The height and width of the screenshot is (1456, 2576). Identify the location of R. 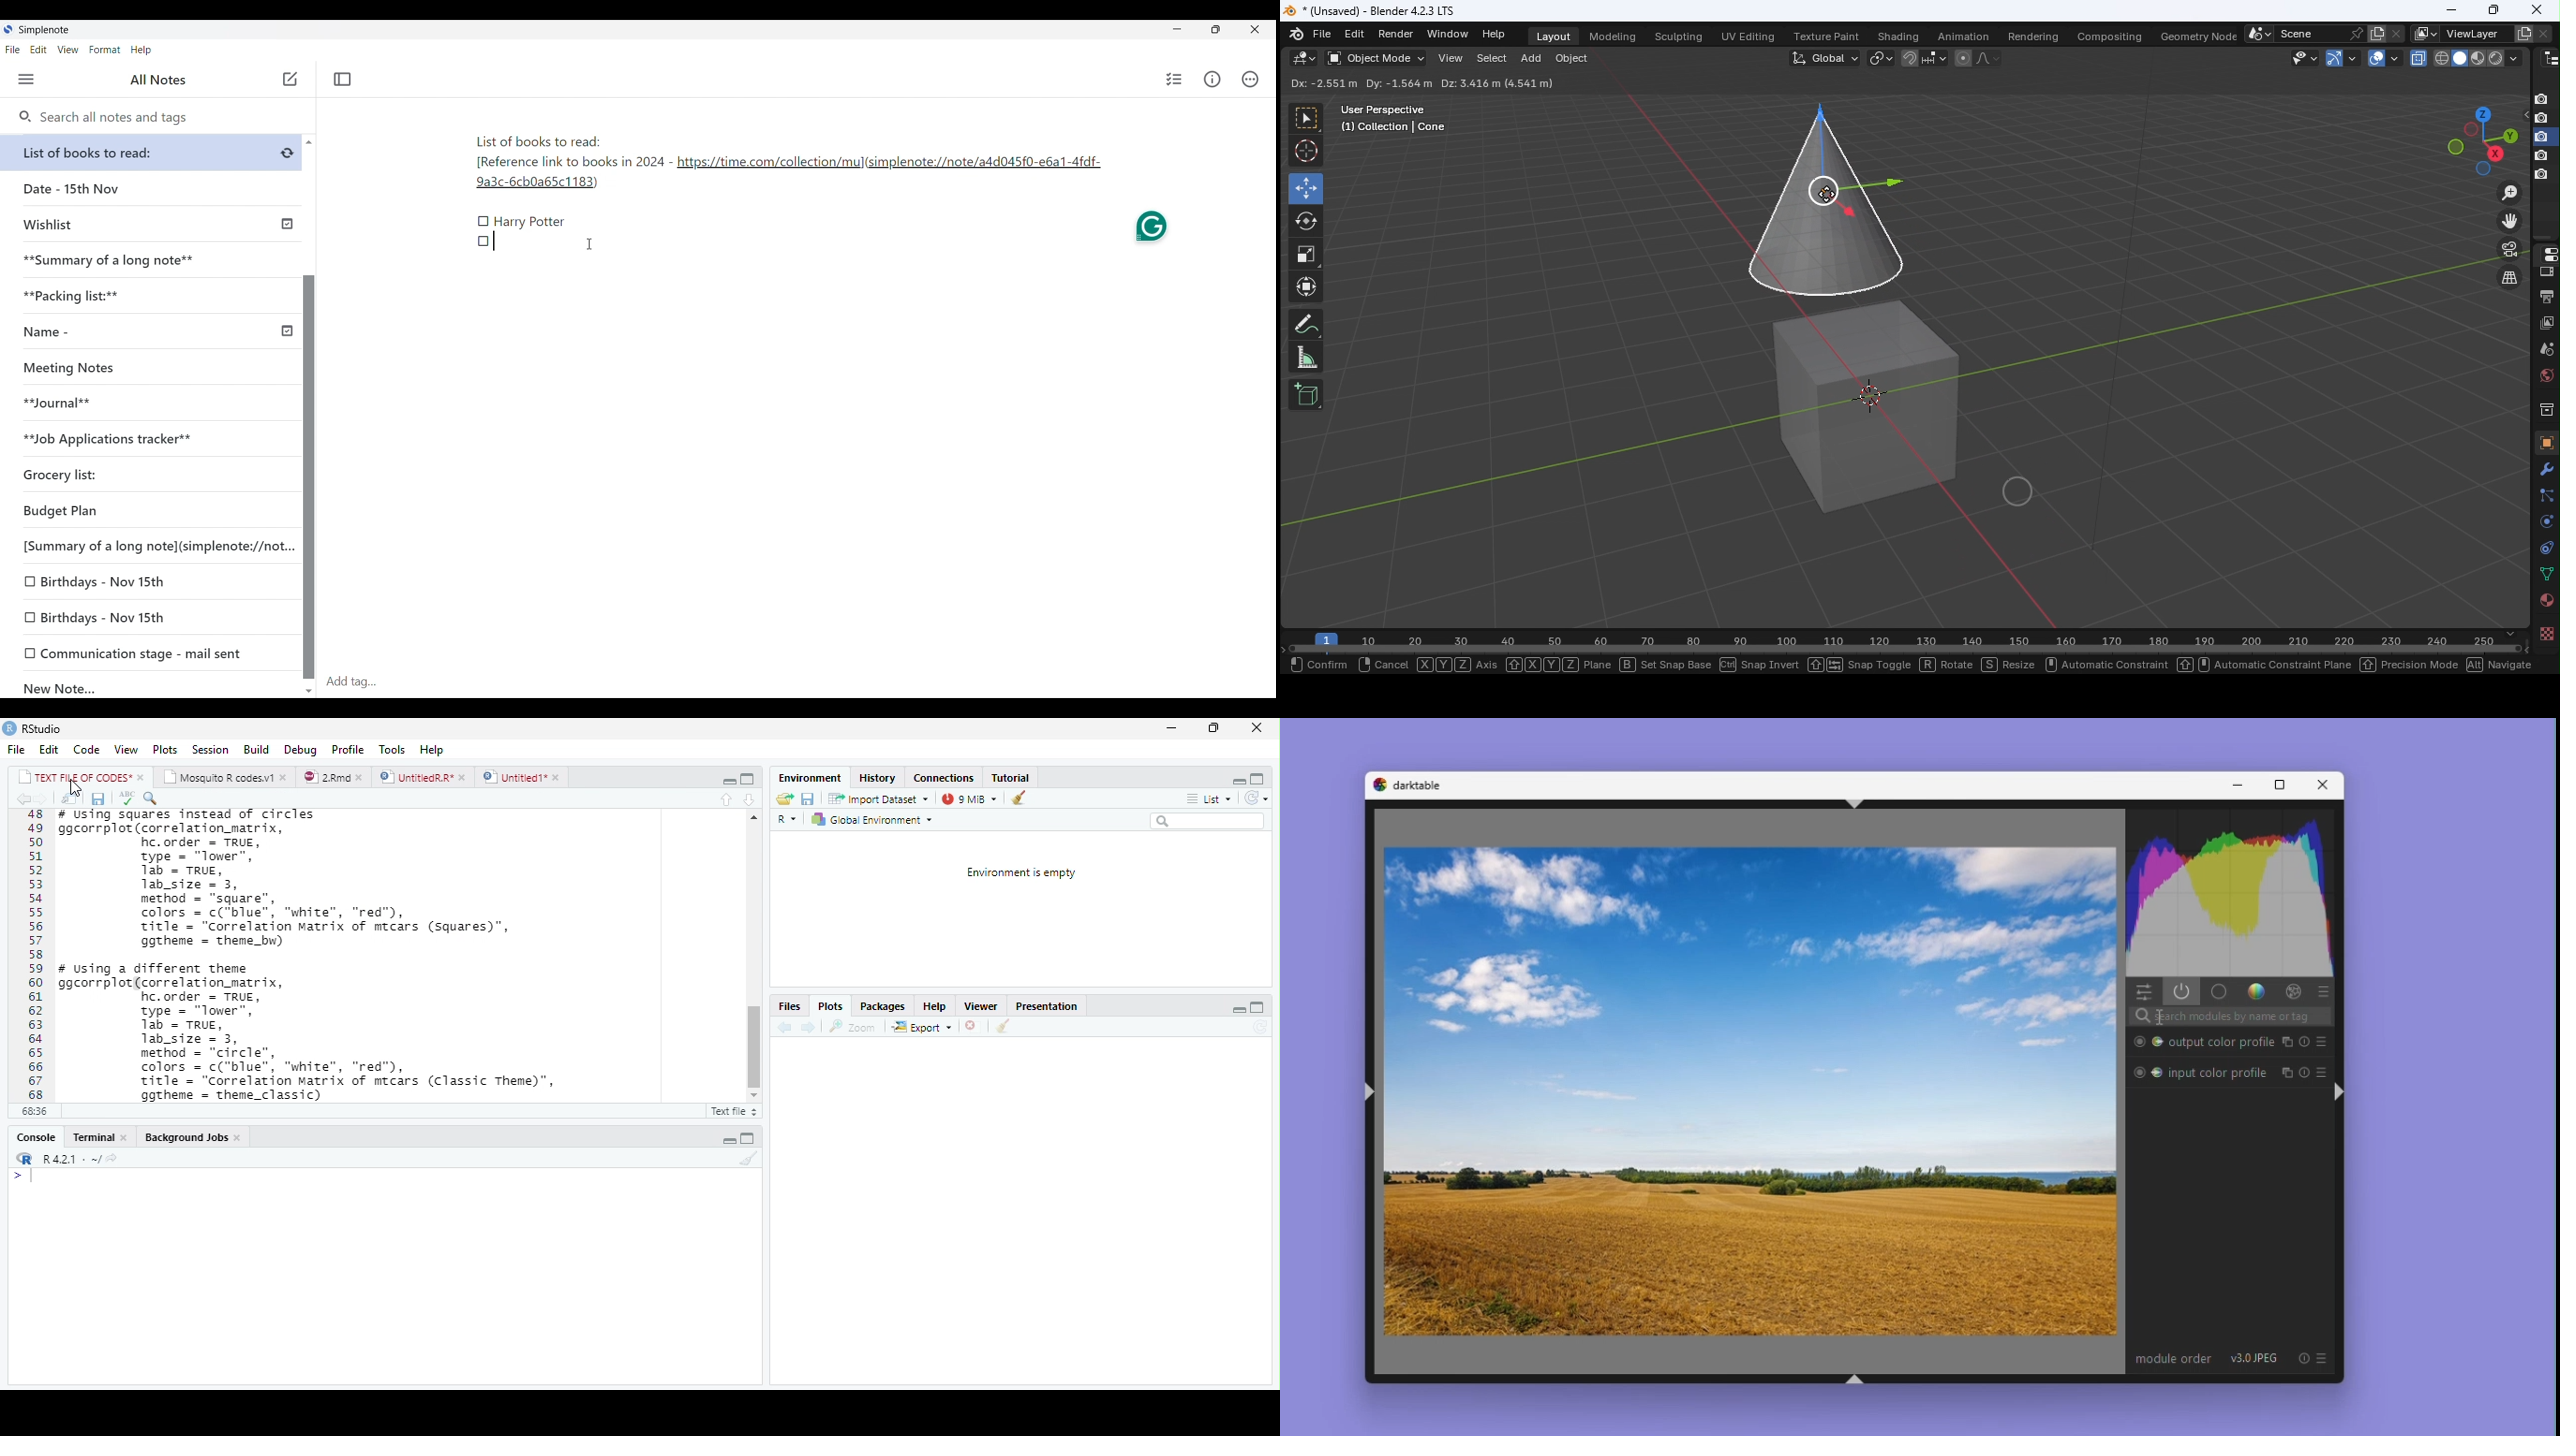
(785, 818).